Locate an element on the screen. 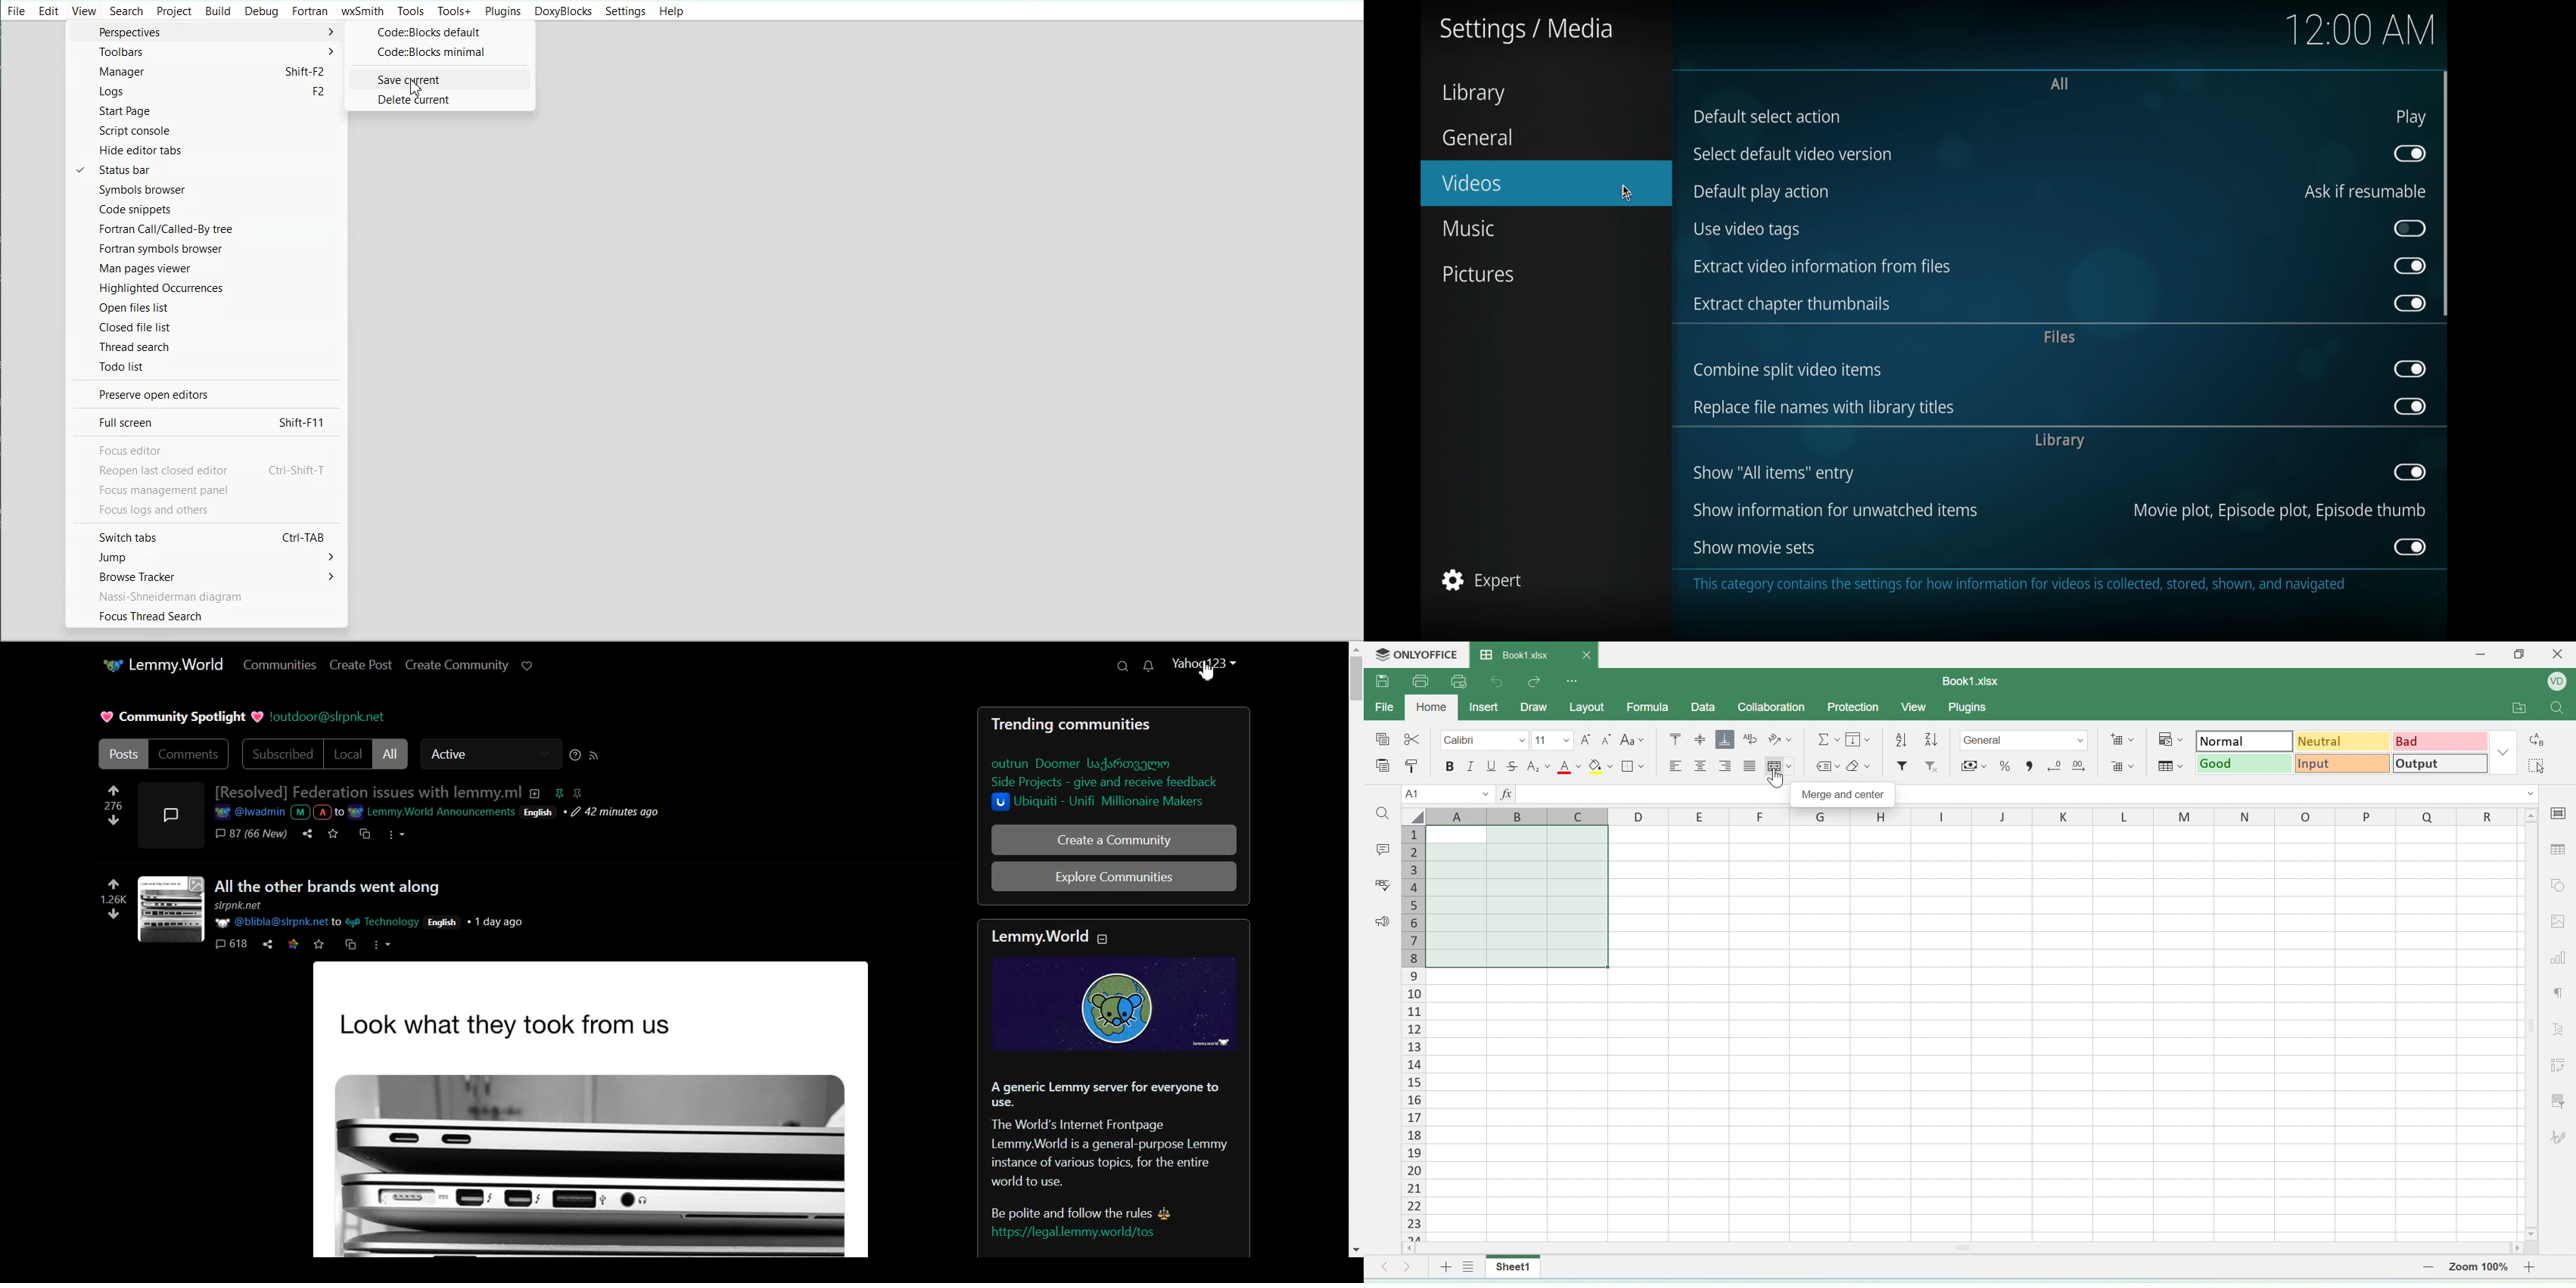  Start Page is located at coordinates (208, 111).